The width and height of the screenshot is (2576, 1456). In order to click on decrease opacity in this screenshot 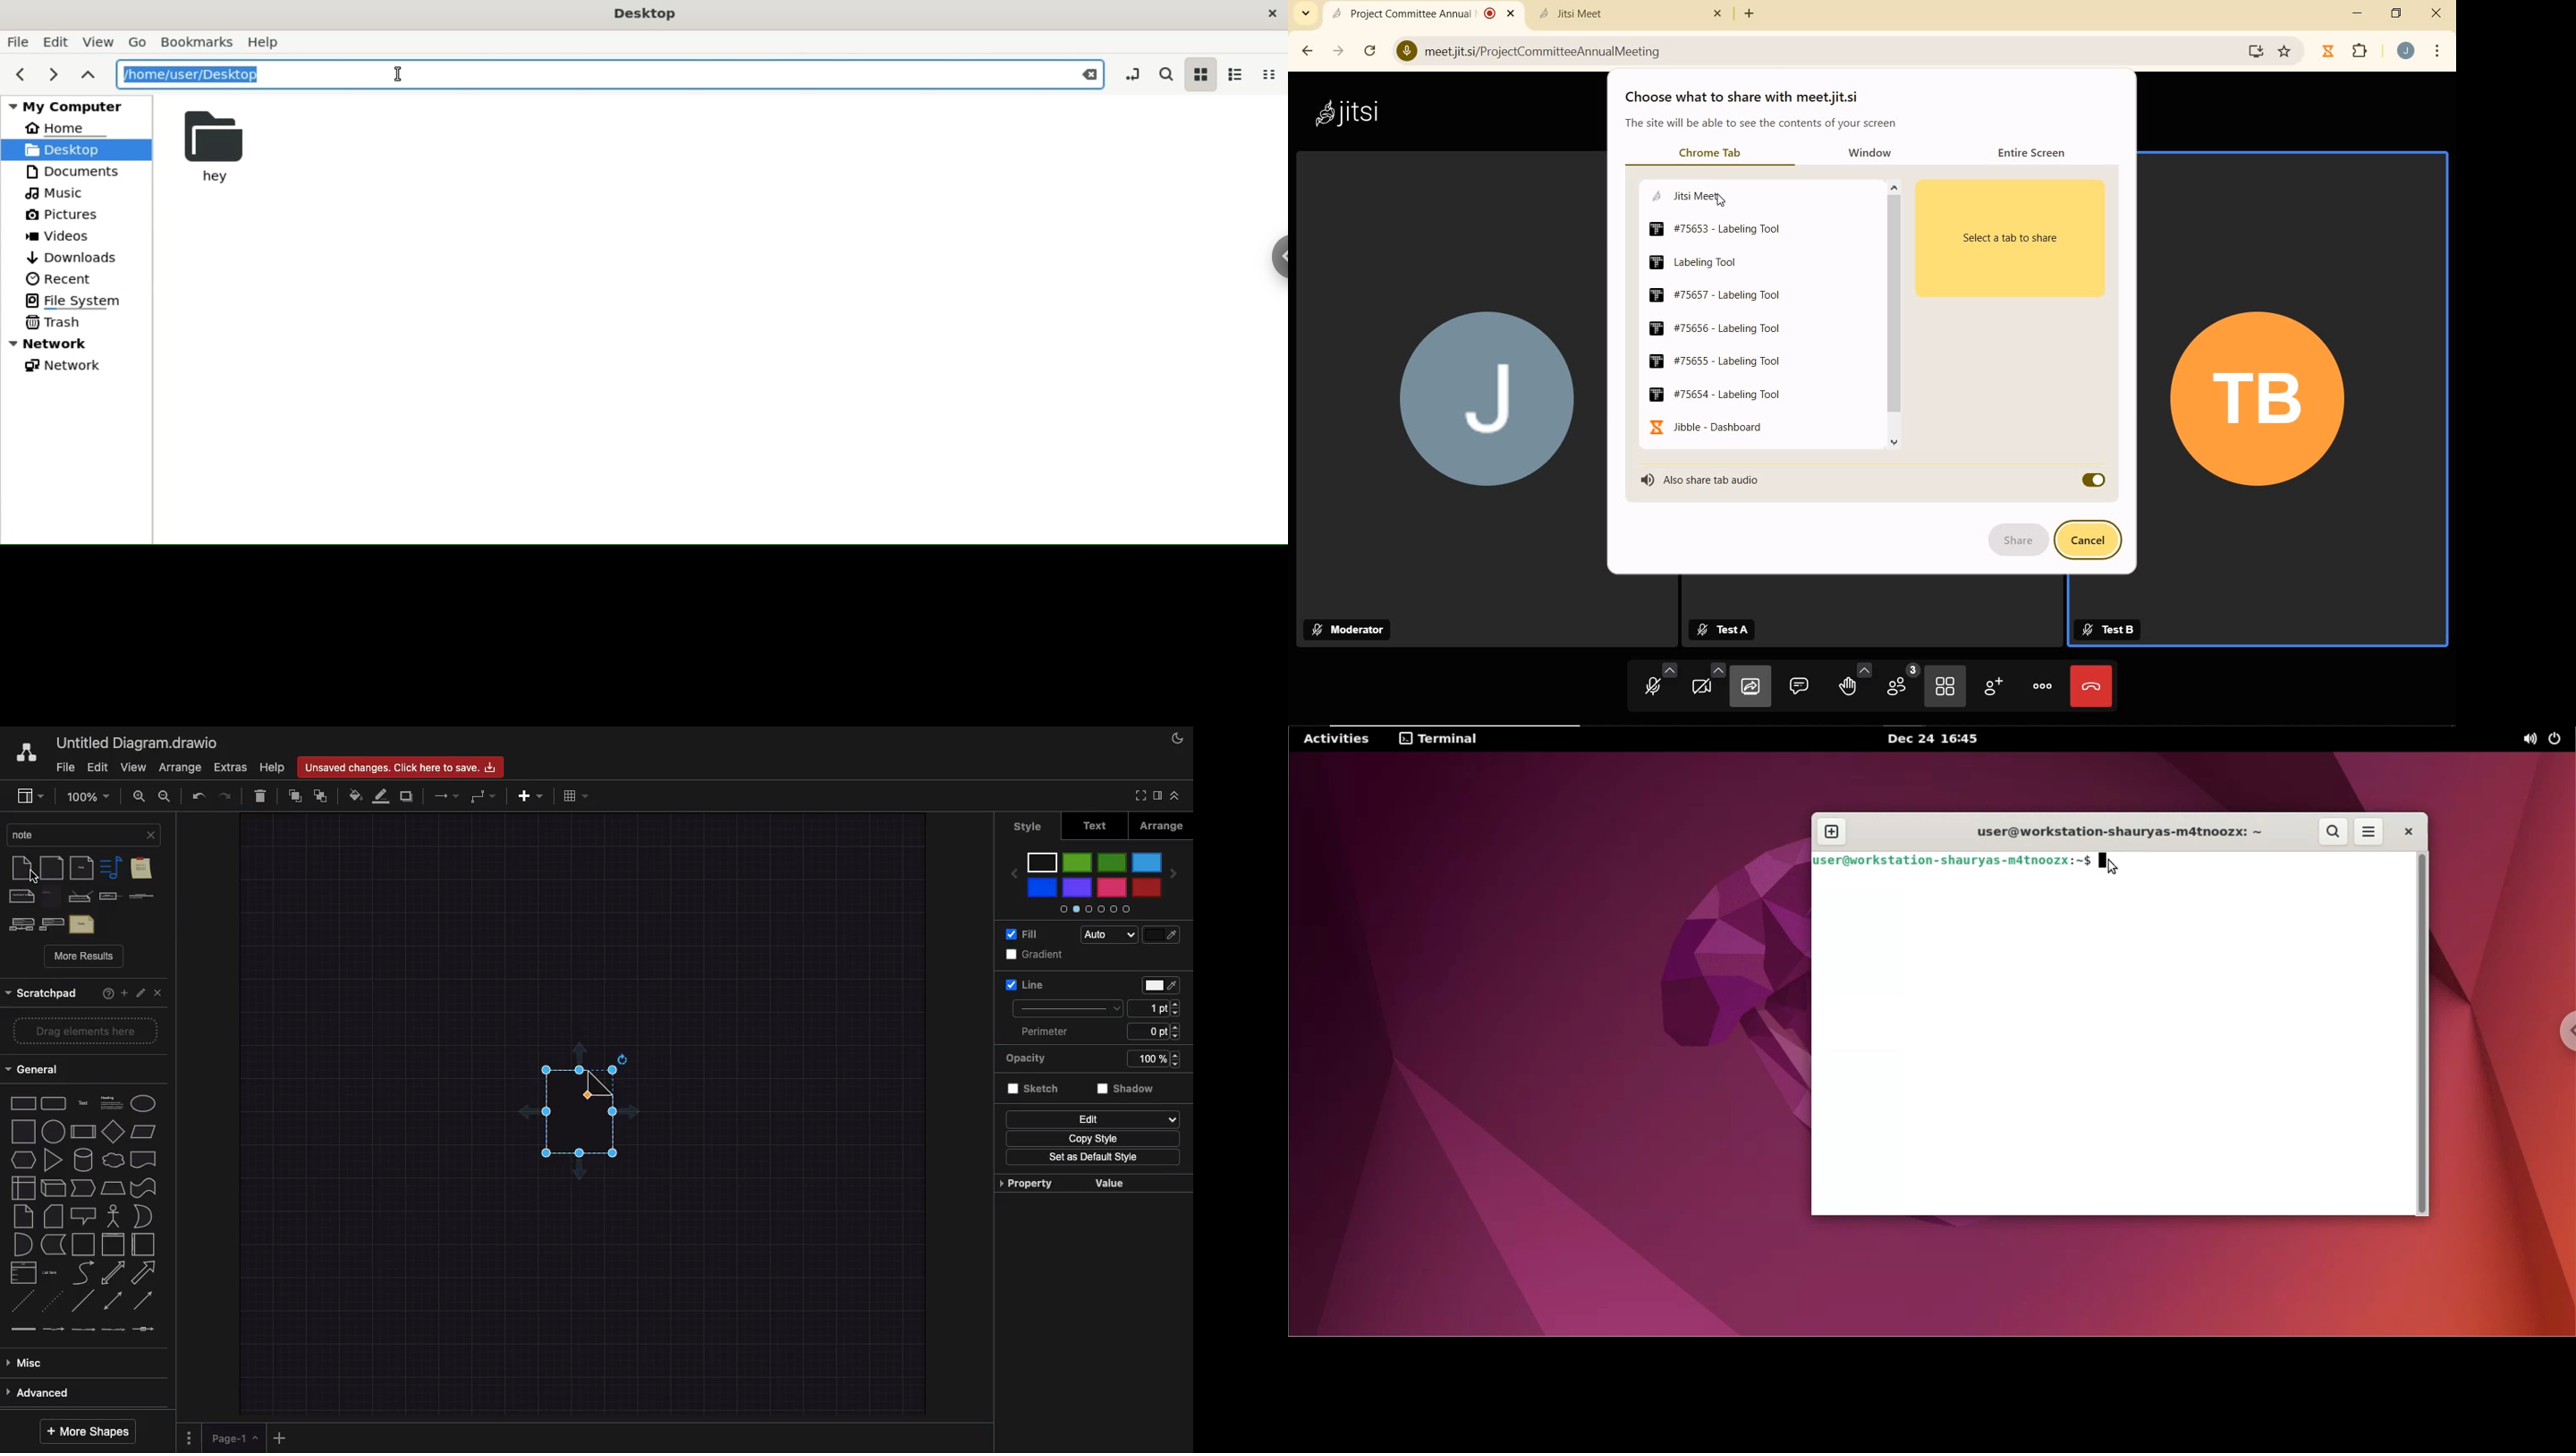, I will do `click(1176, 1066)`.